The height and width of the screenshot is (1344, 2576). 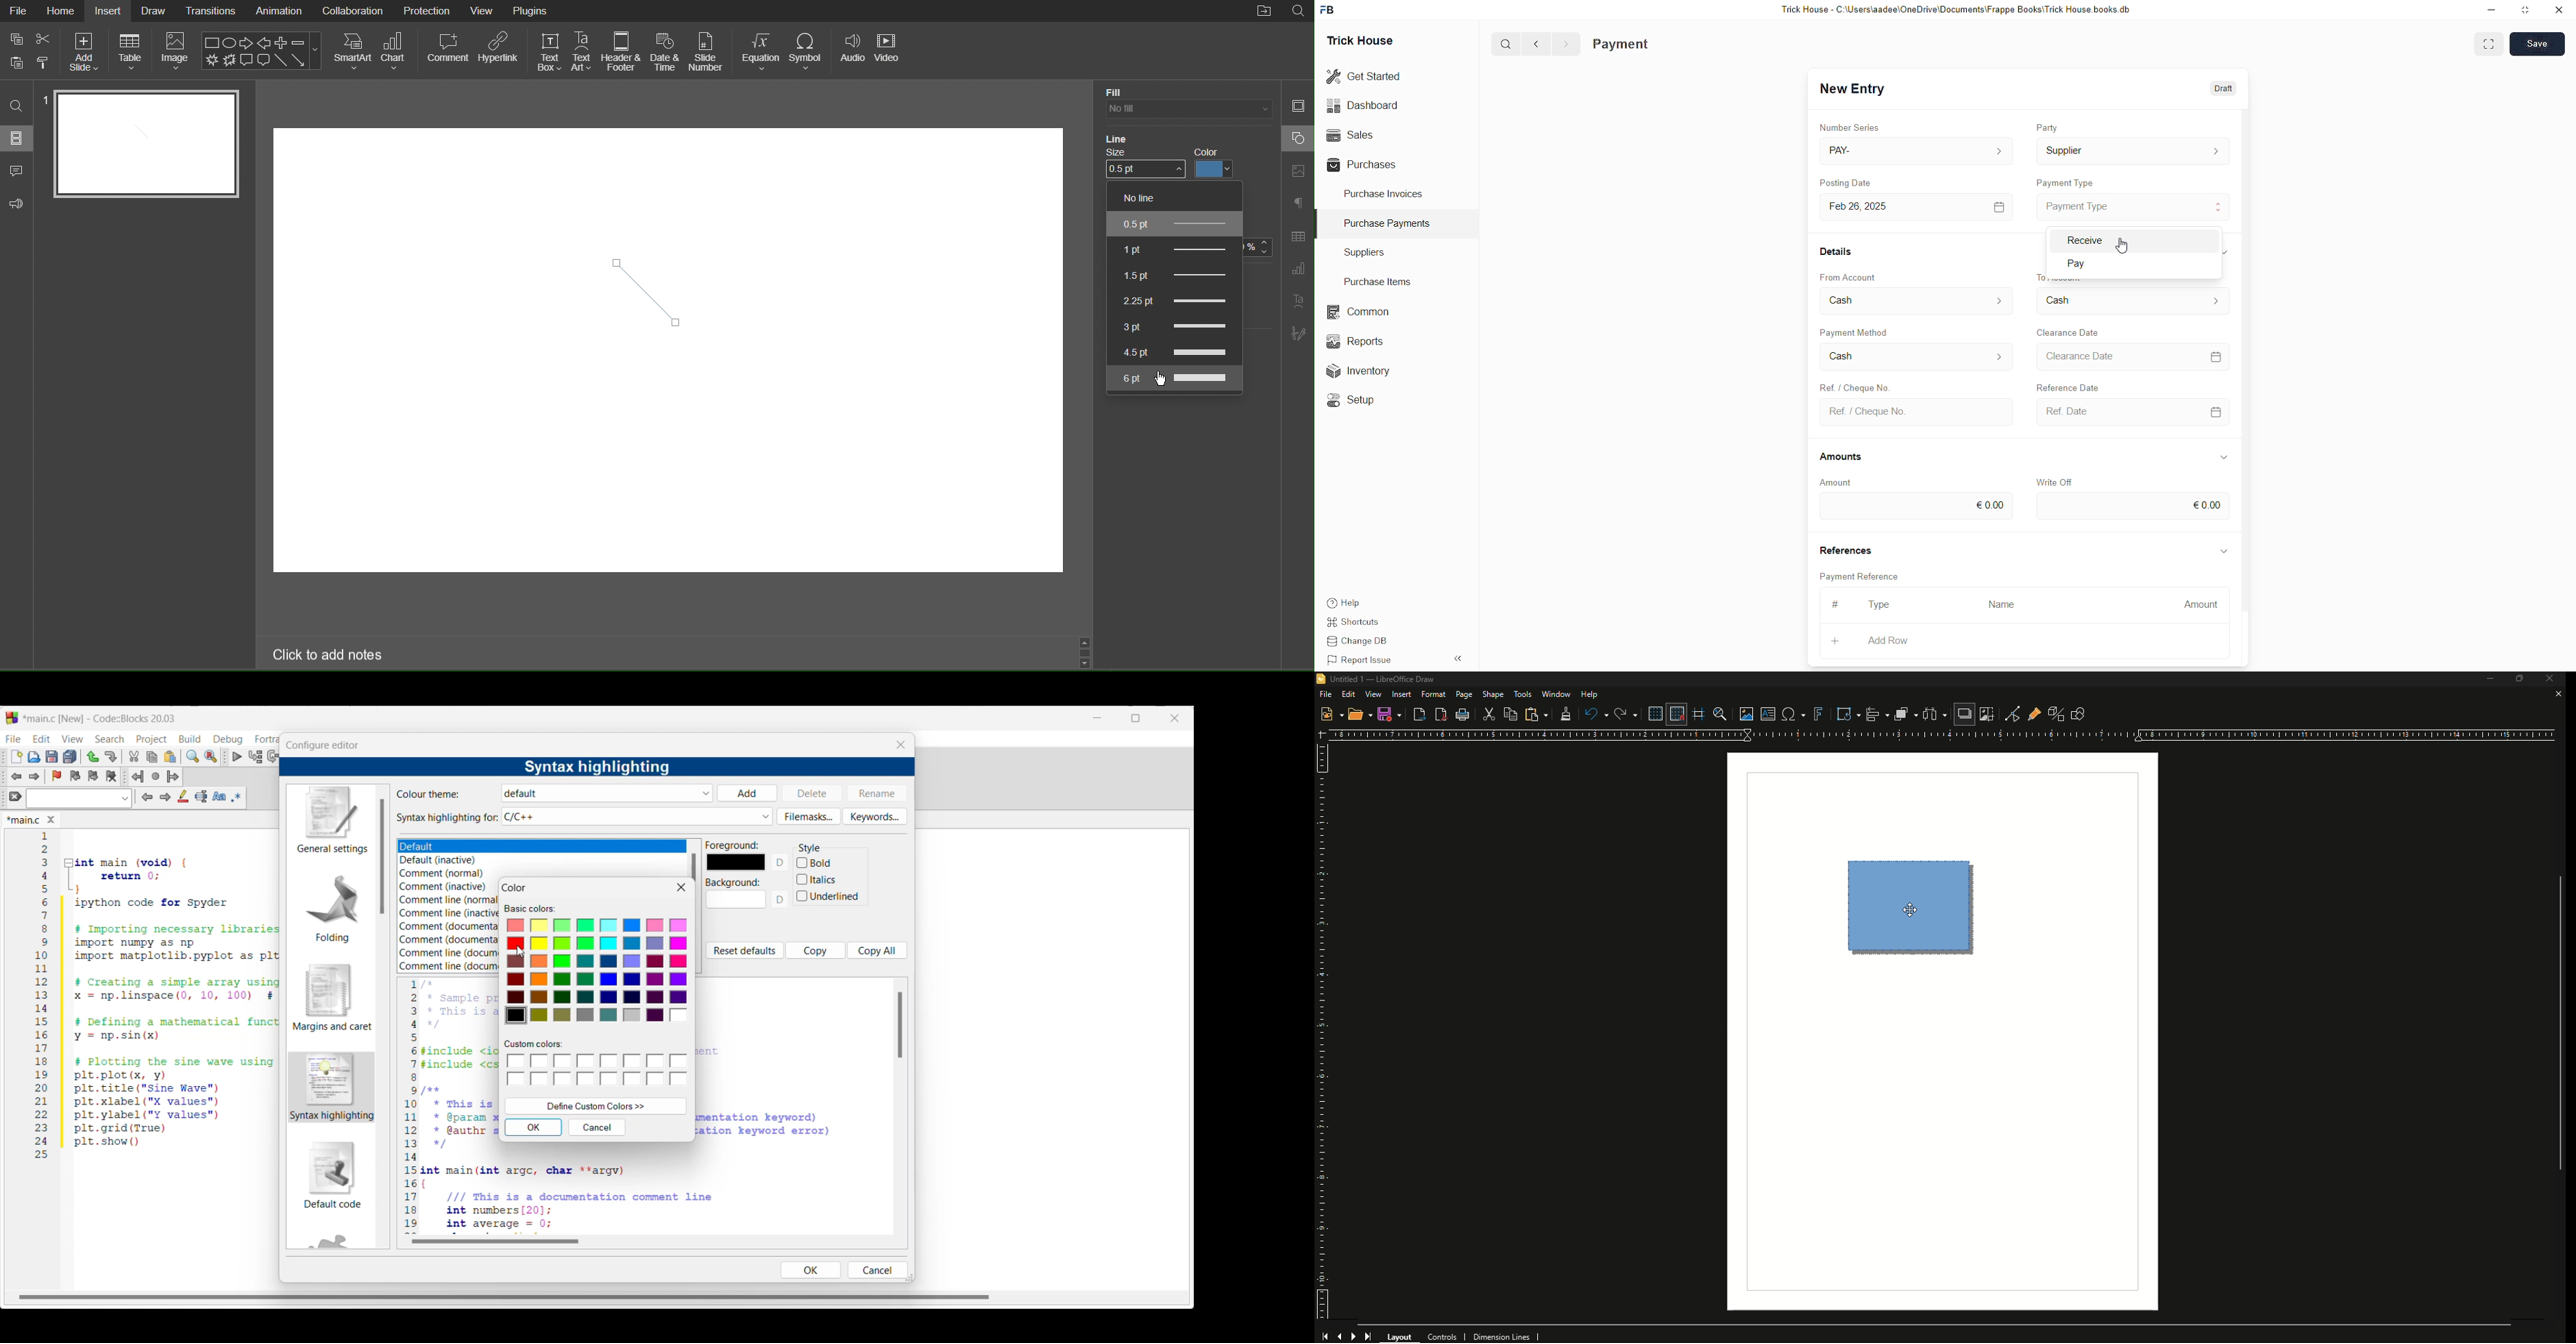 What do you see at coordinates (507, 1293) in the screenshot?
I see `Horizontal scroll bar` at bounding box center [507, 1293].